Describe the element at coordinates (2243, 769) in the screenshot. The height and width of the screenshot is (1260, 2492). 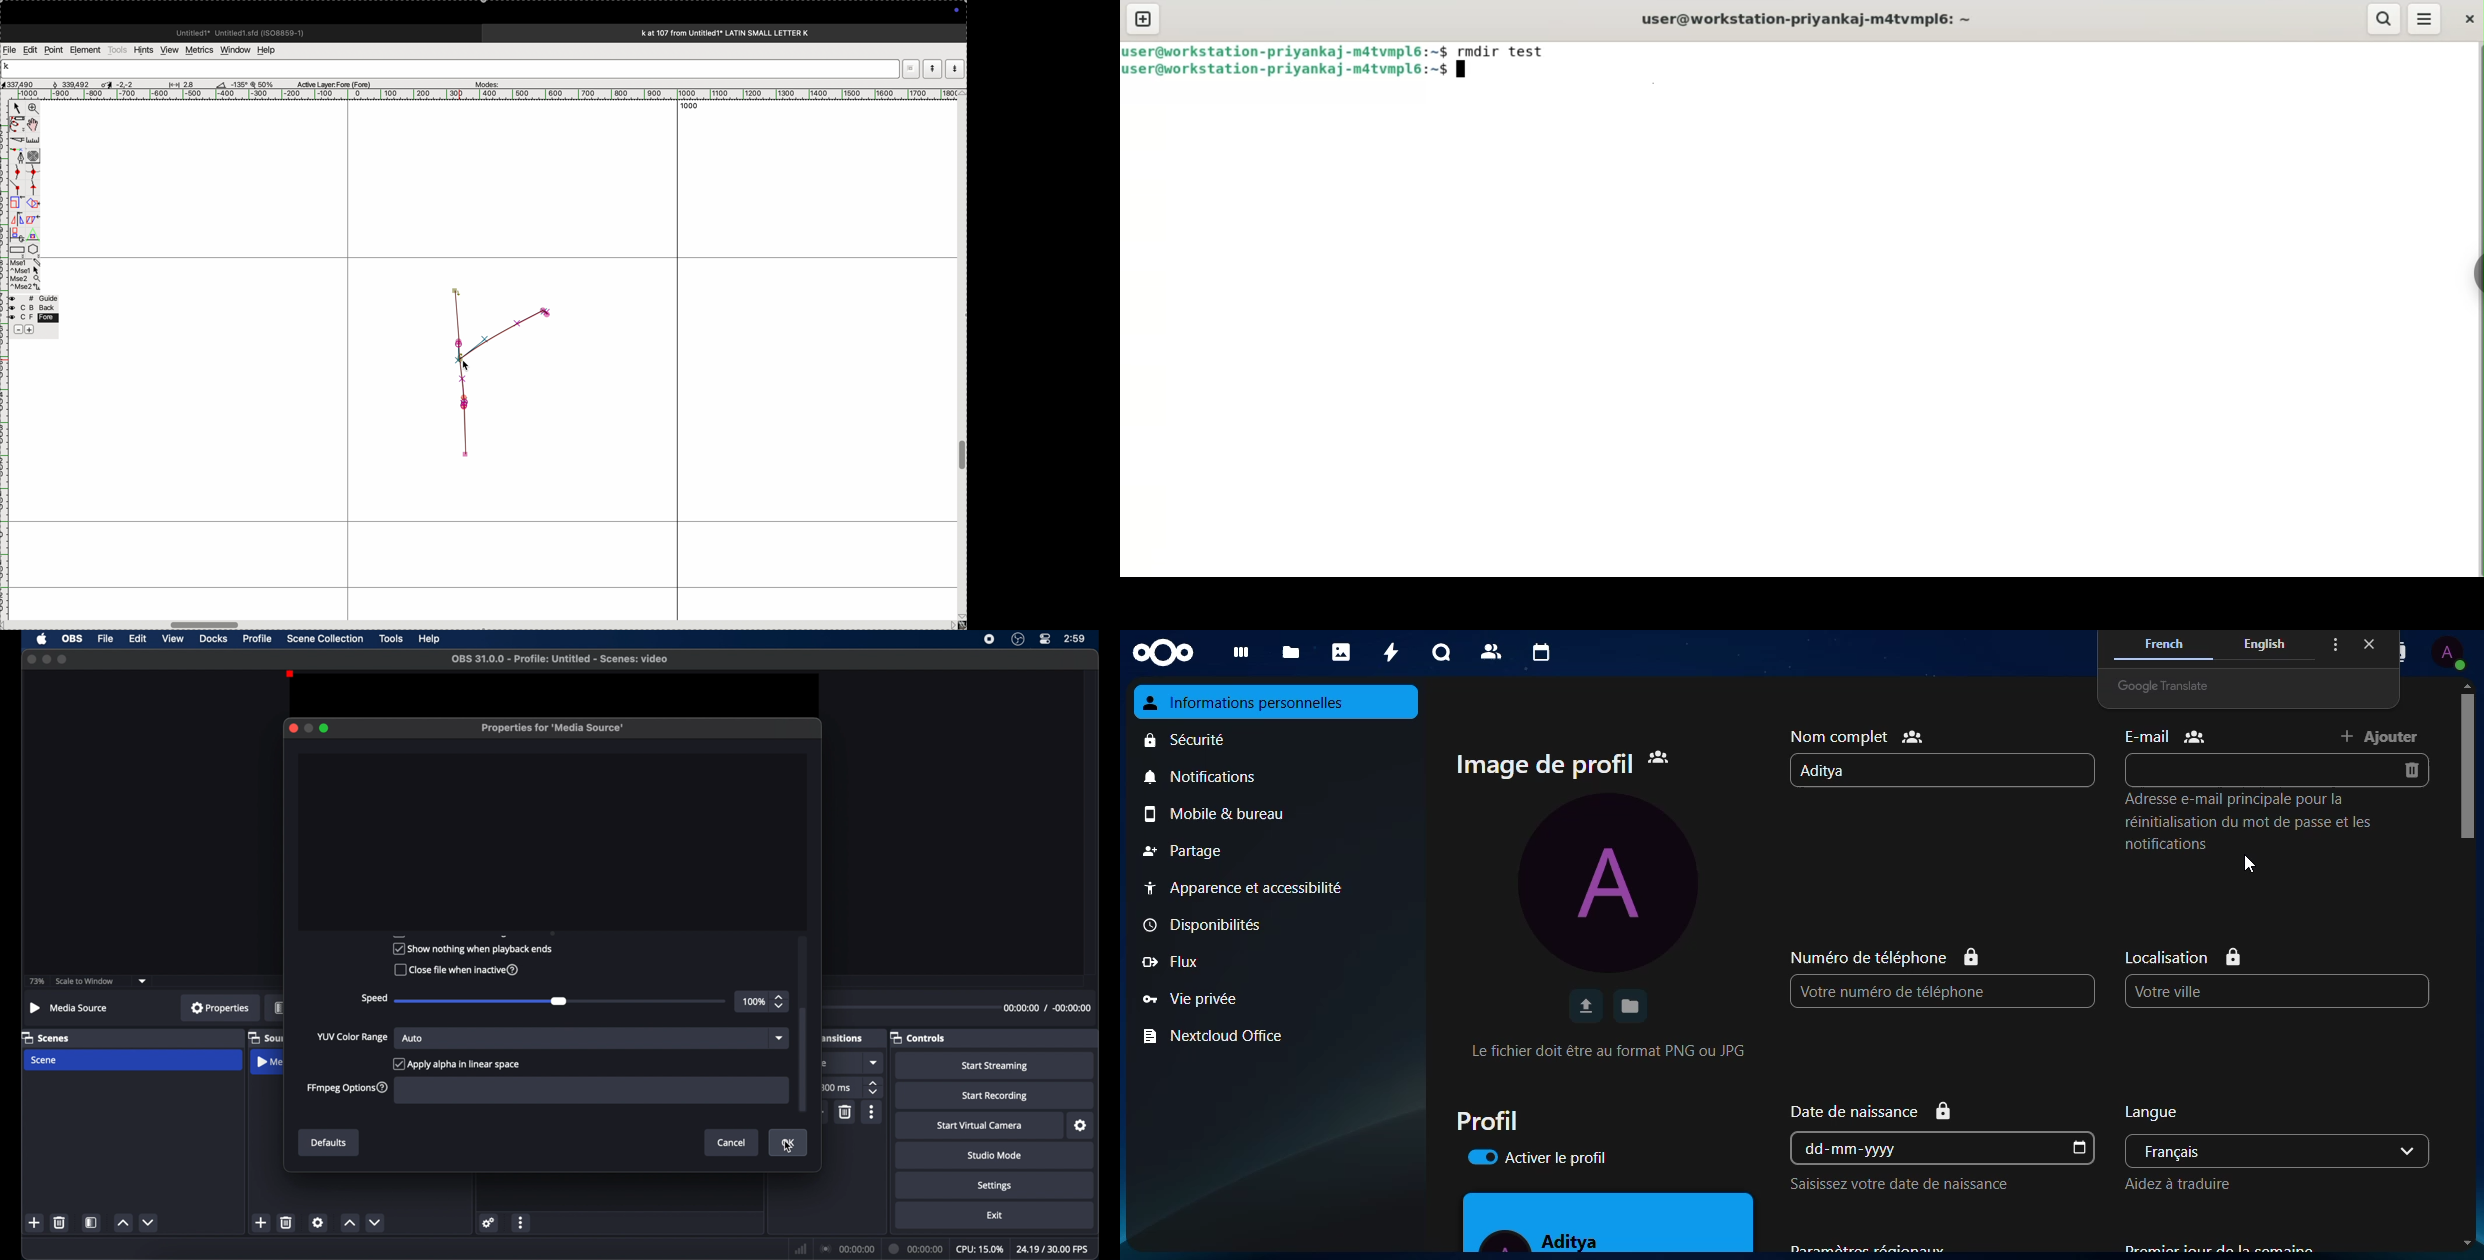
I see `email` at that location.